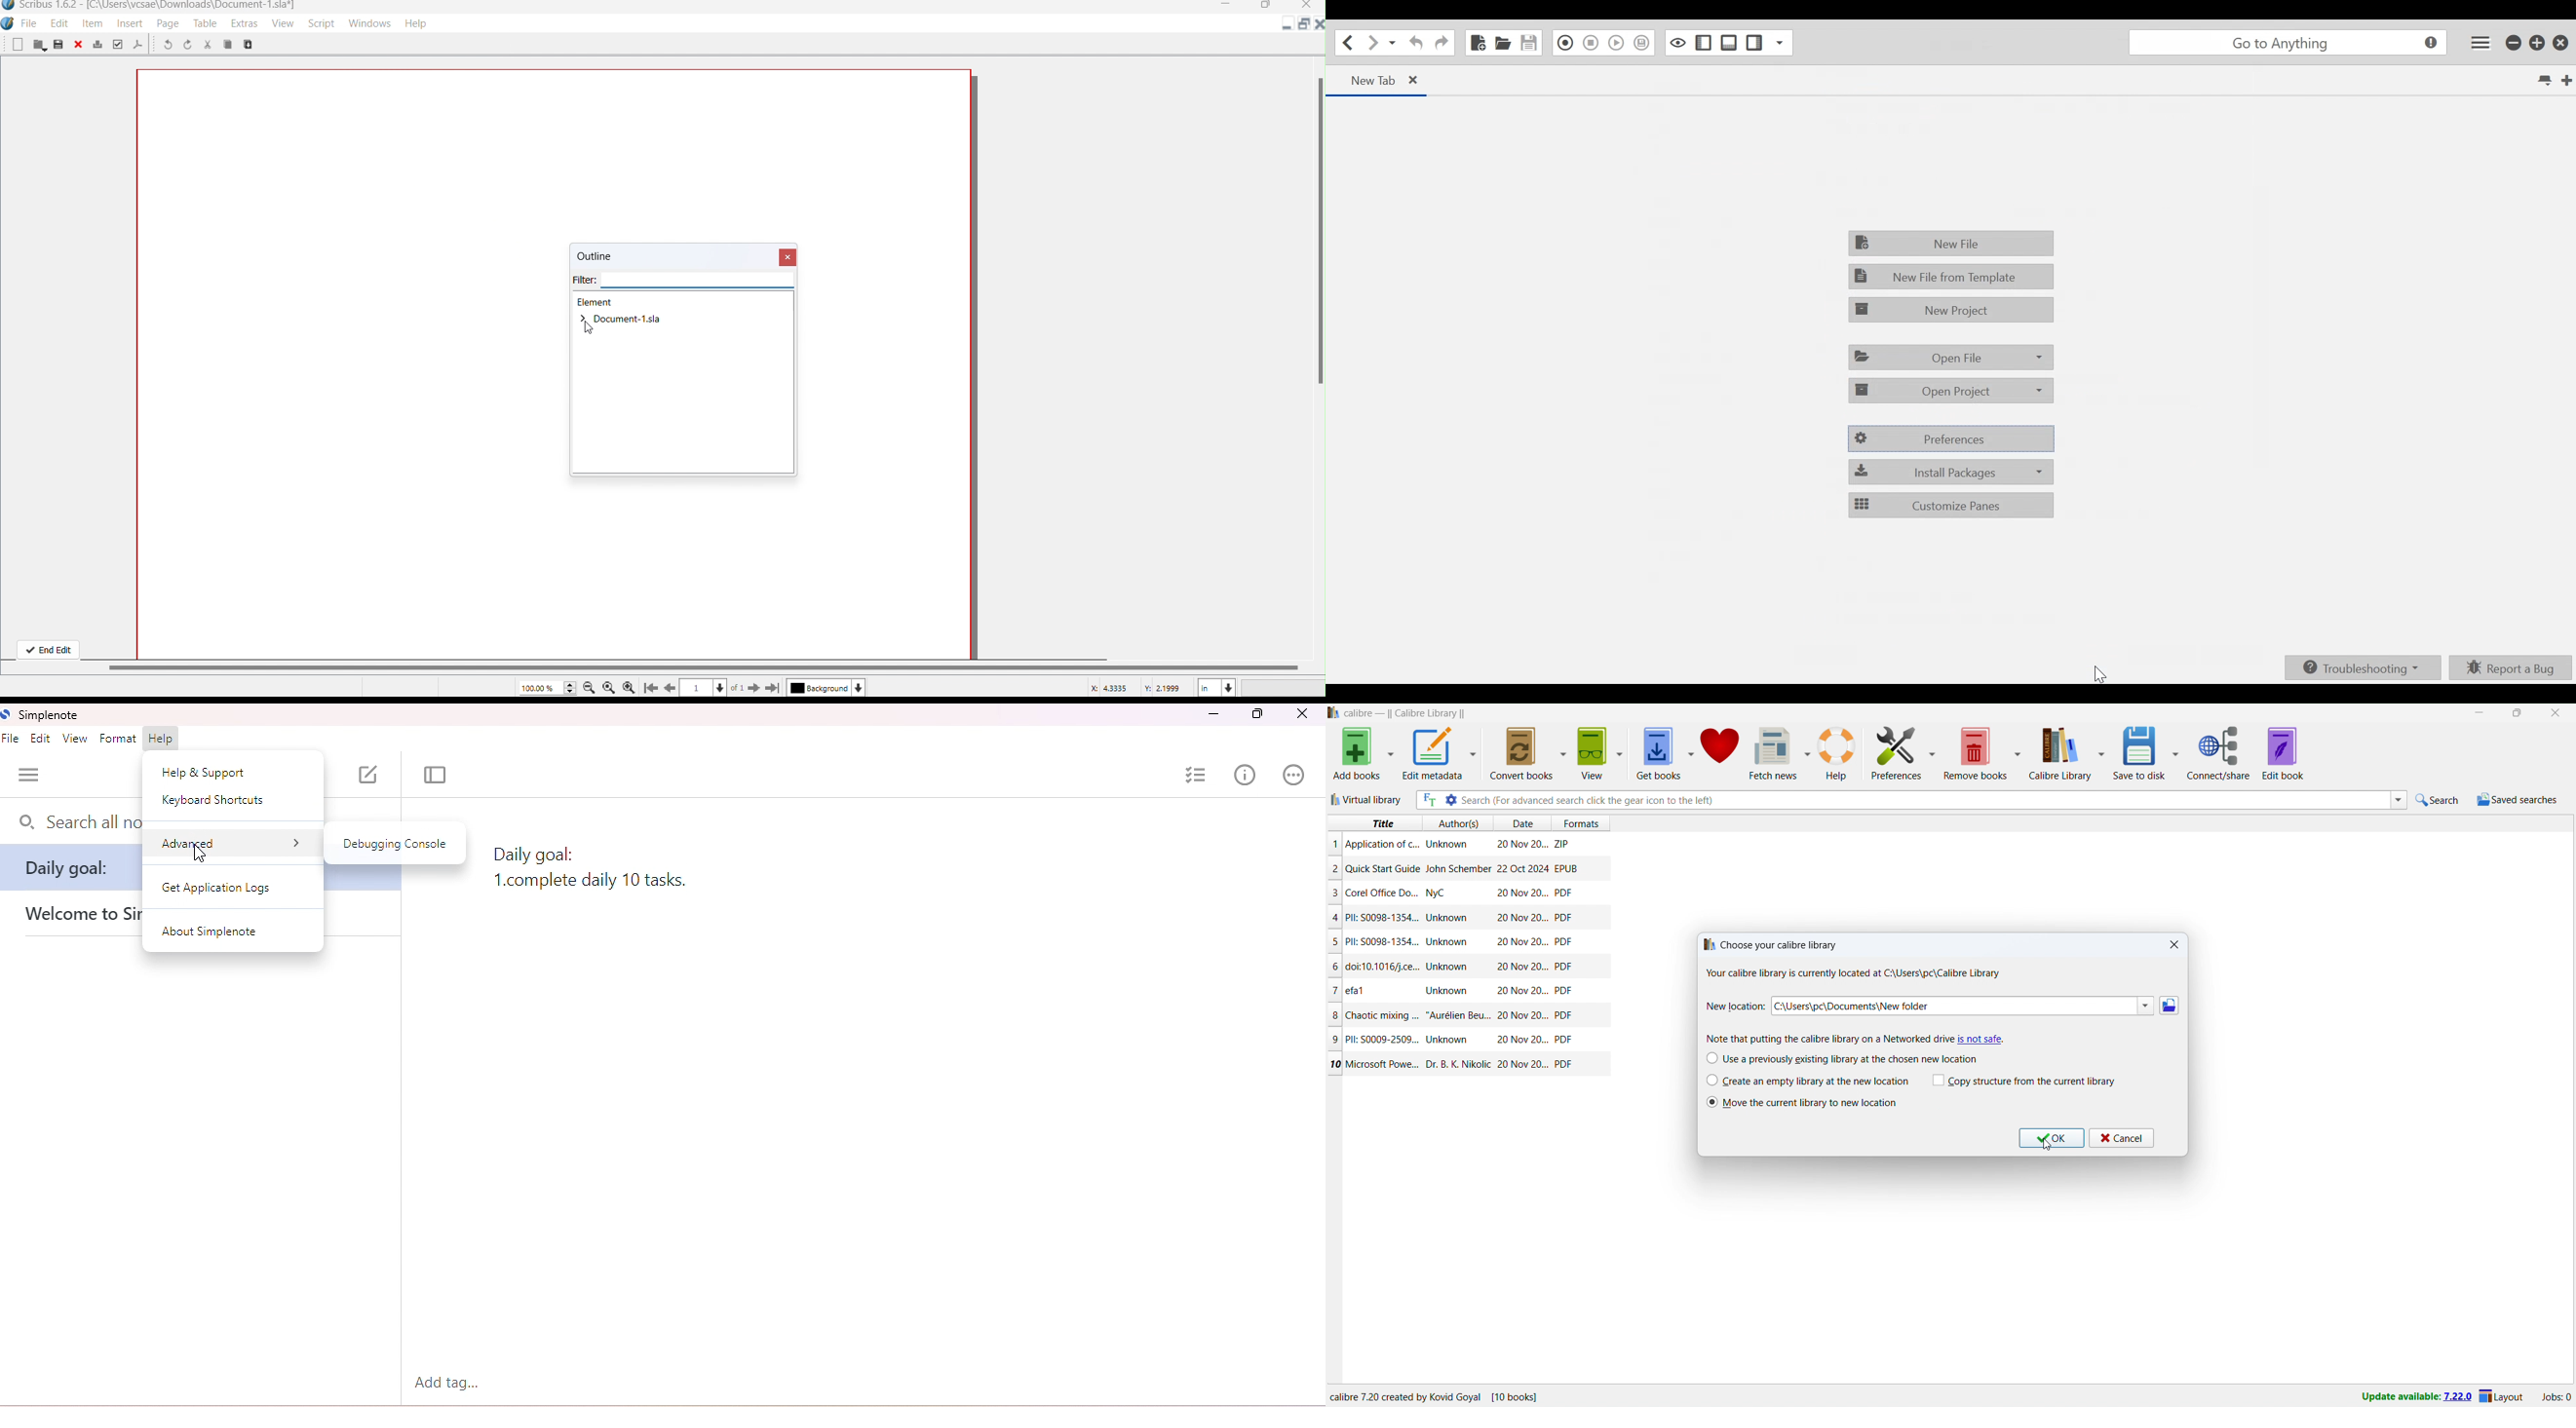  I want to click on , so click(140, 45).